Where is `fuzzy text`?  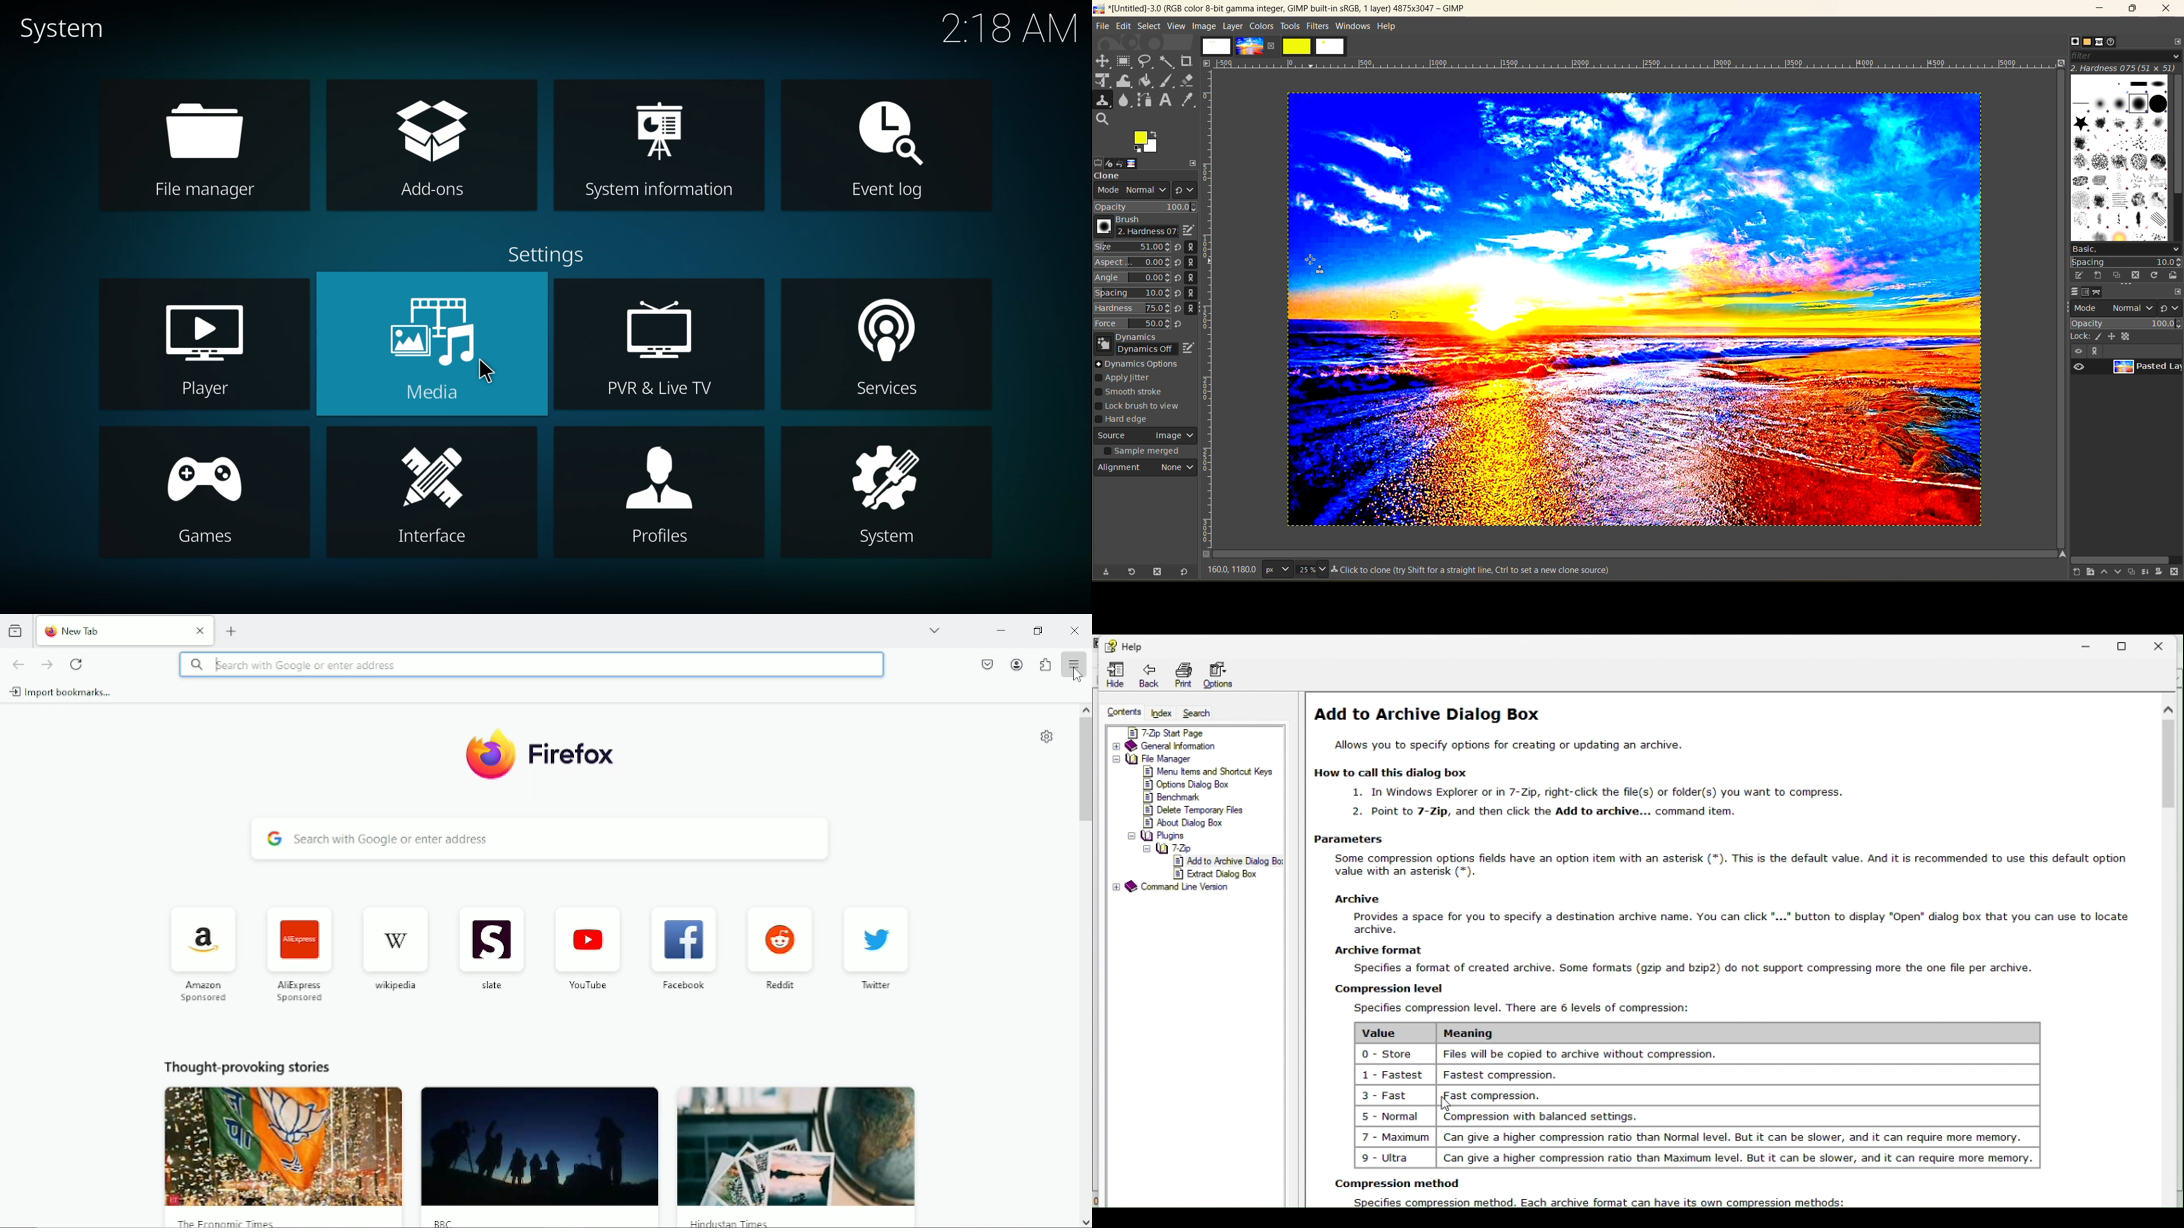 fuzzy text is located at coordinates (1168, 61).